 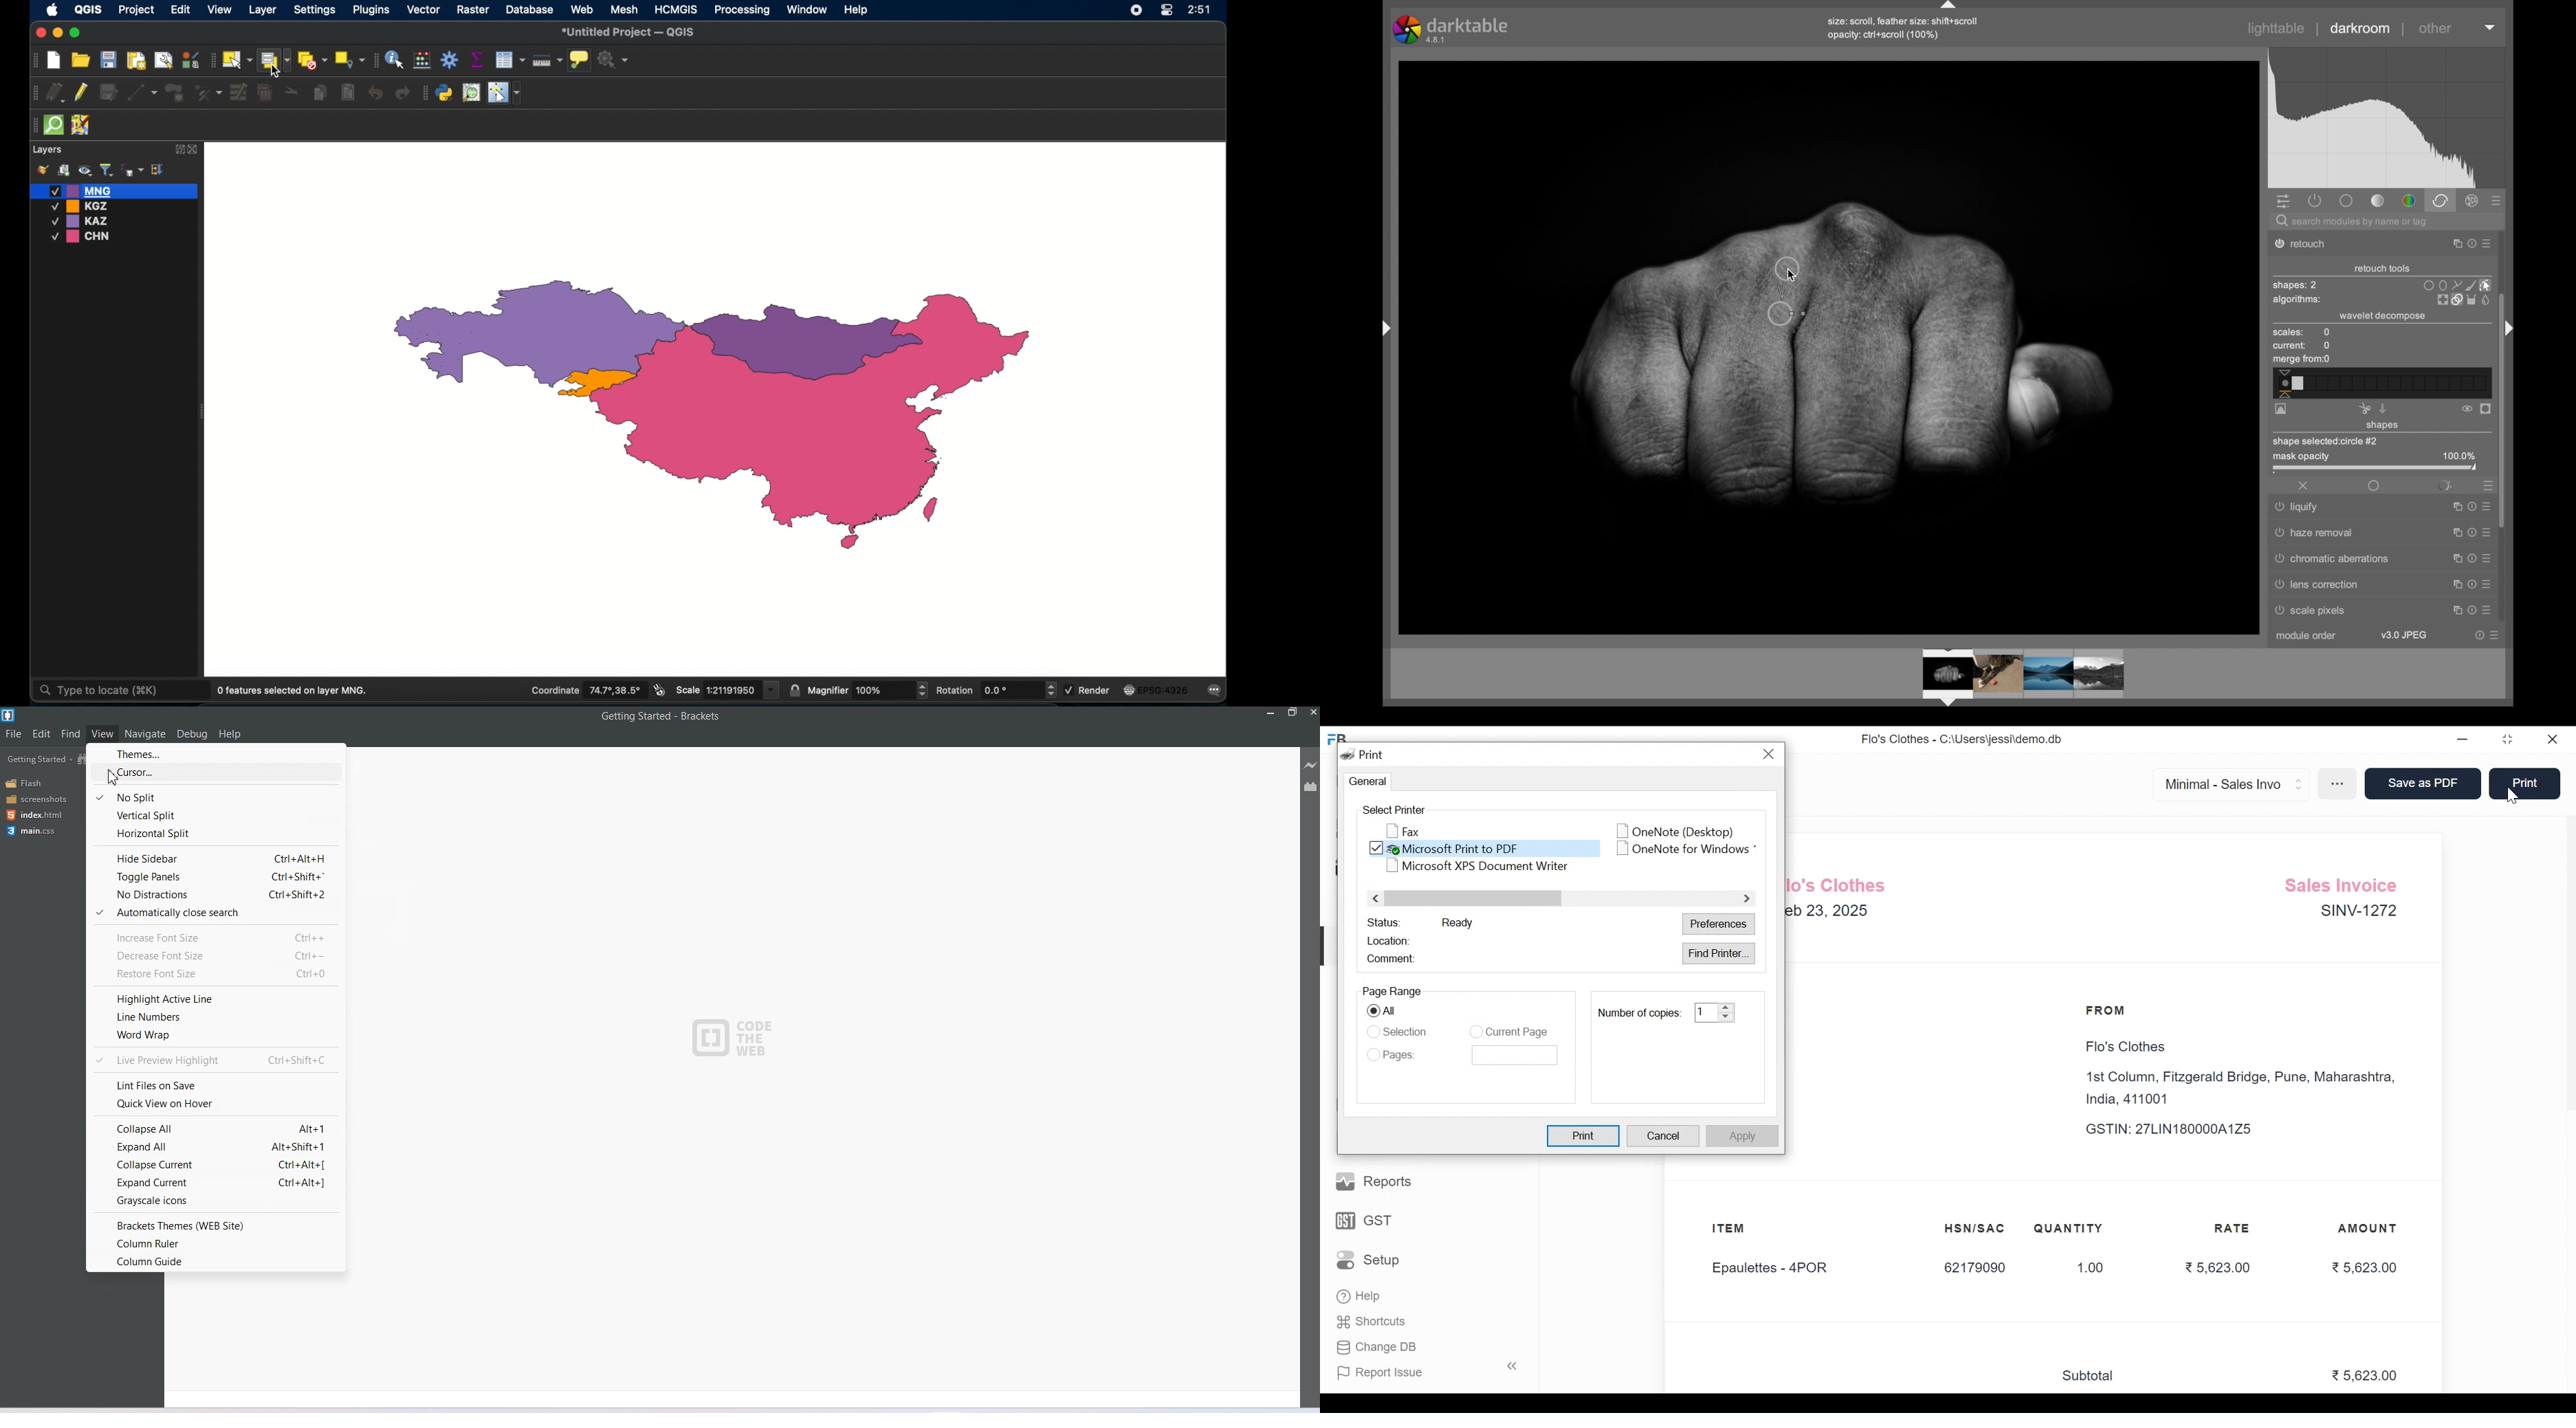 I want to click on Minimize, so click(x=2463, y=740).